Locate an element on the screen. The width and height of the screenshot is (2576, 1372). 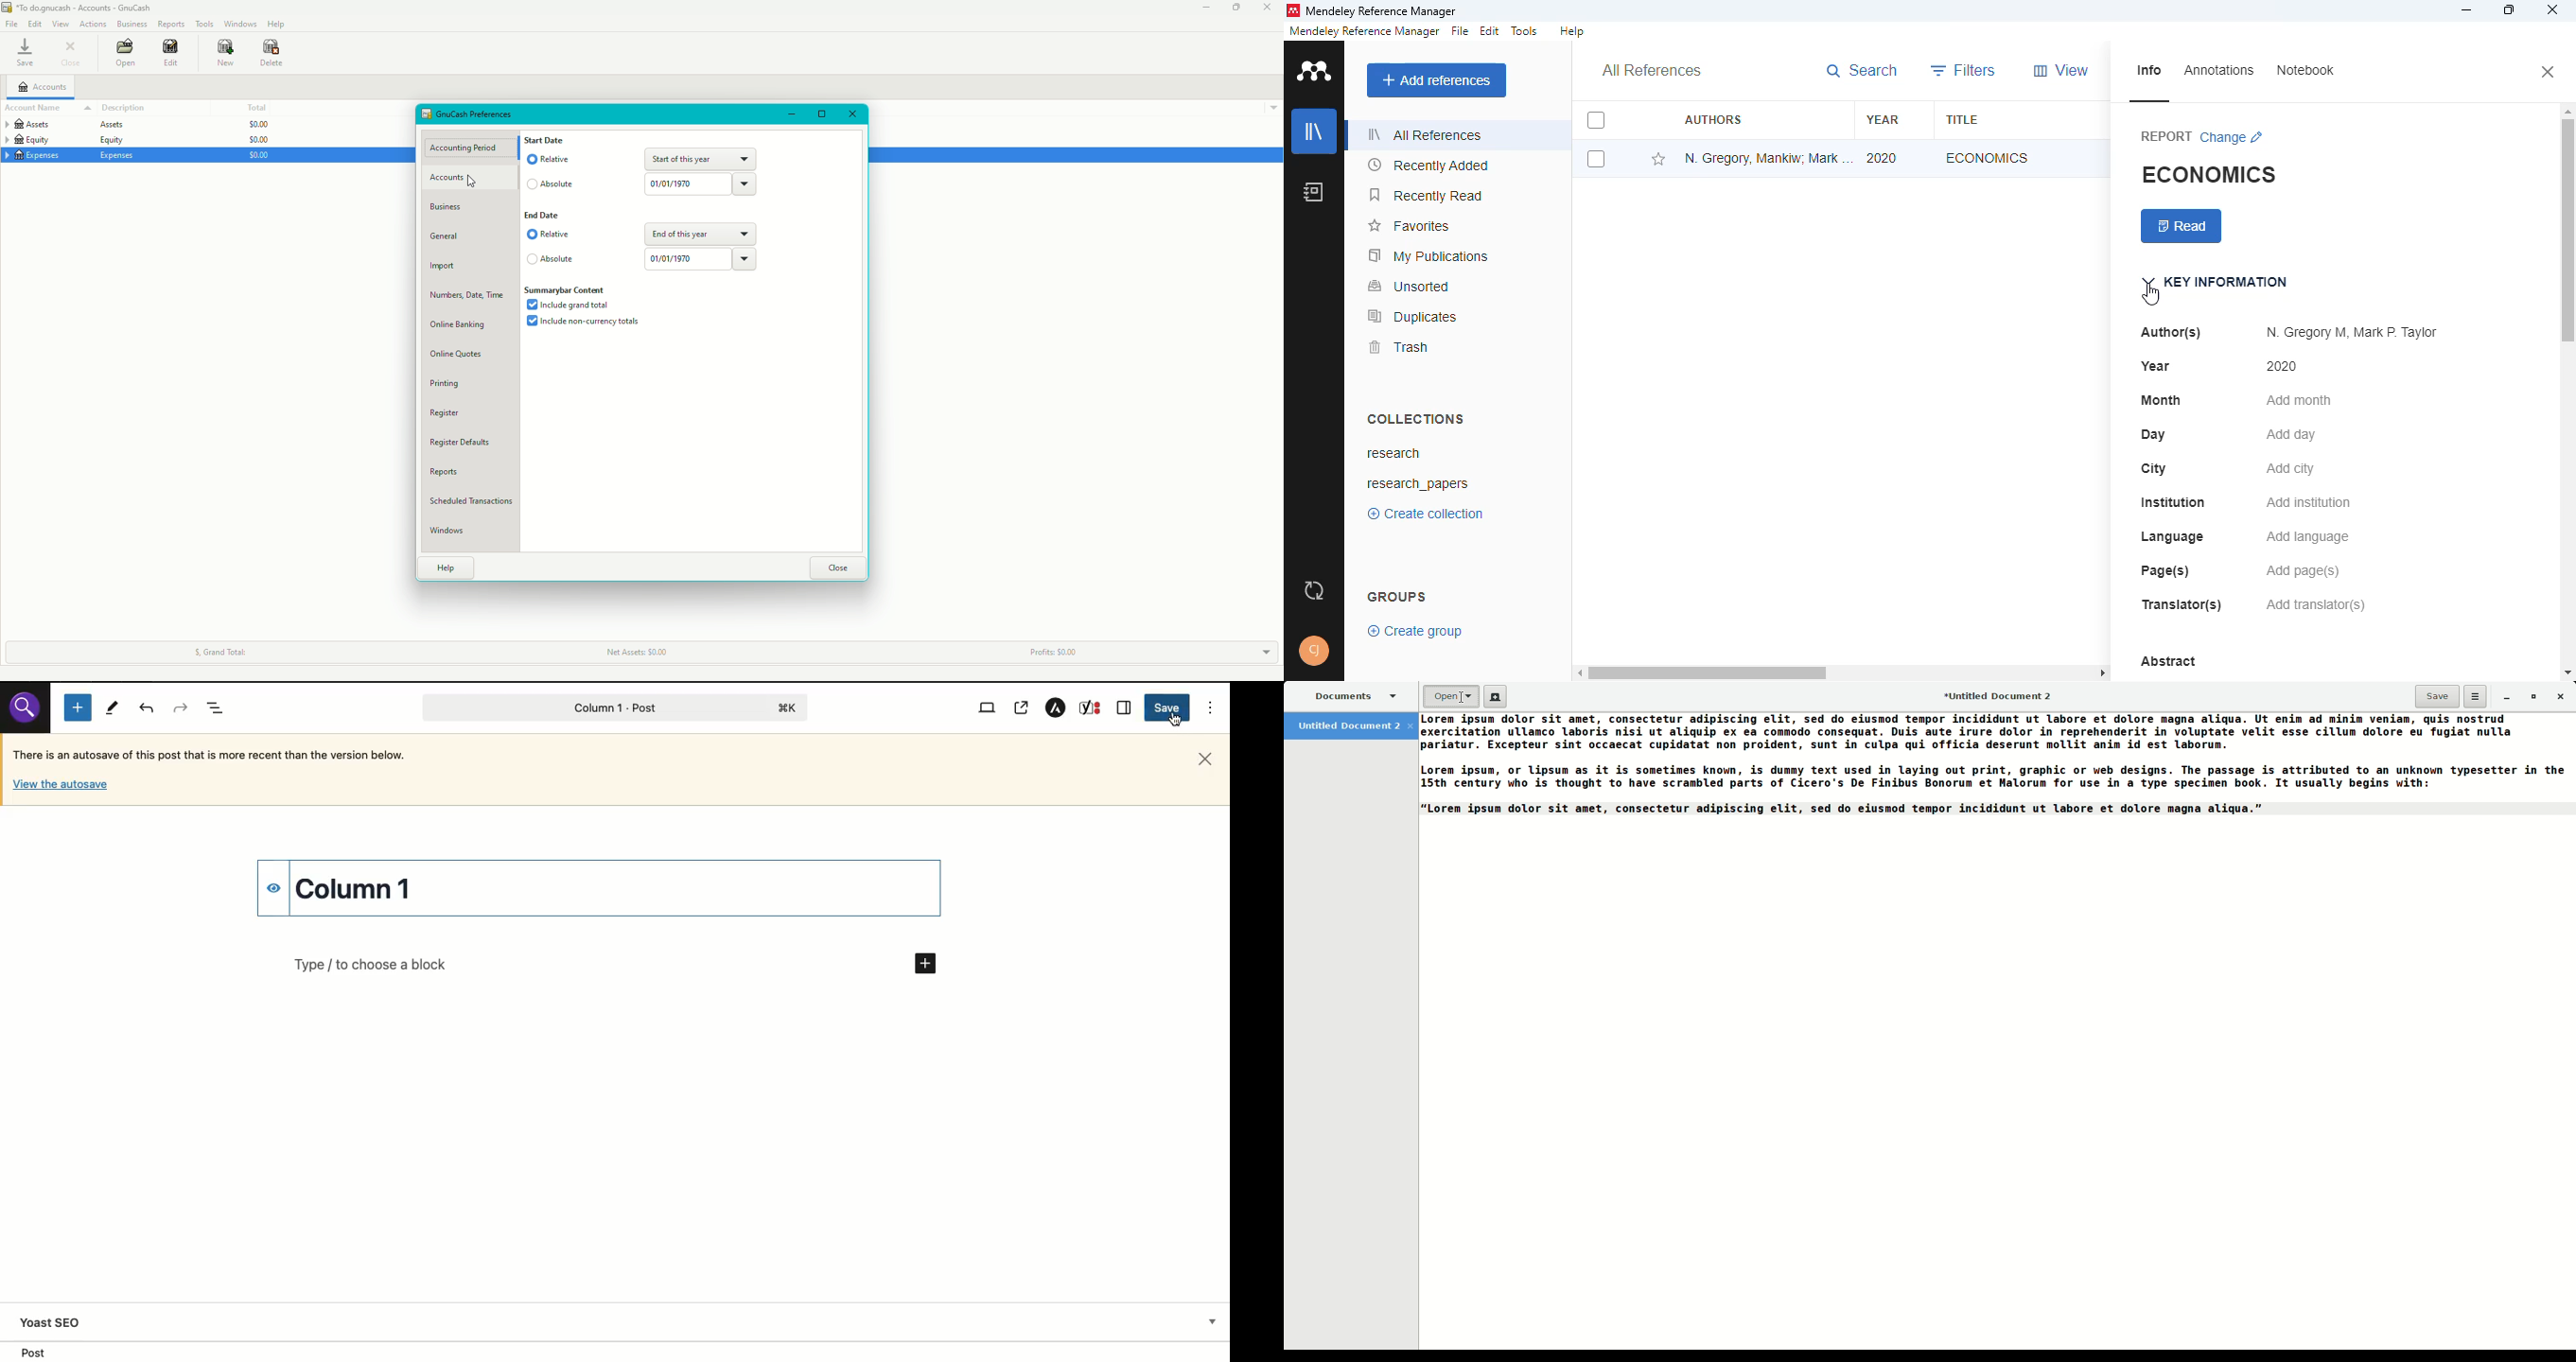
Accounting period is located at coordinates (468, 149).